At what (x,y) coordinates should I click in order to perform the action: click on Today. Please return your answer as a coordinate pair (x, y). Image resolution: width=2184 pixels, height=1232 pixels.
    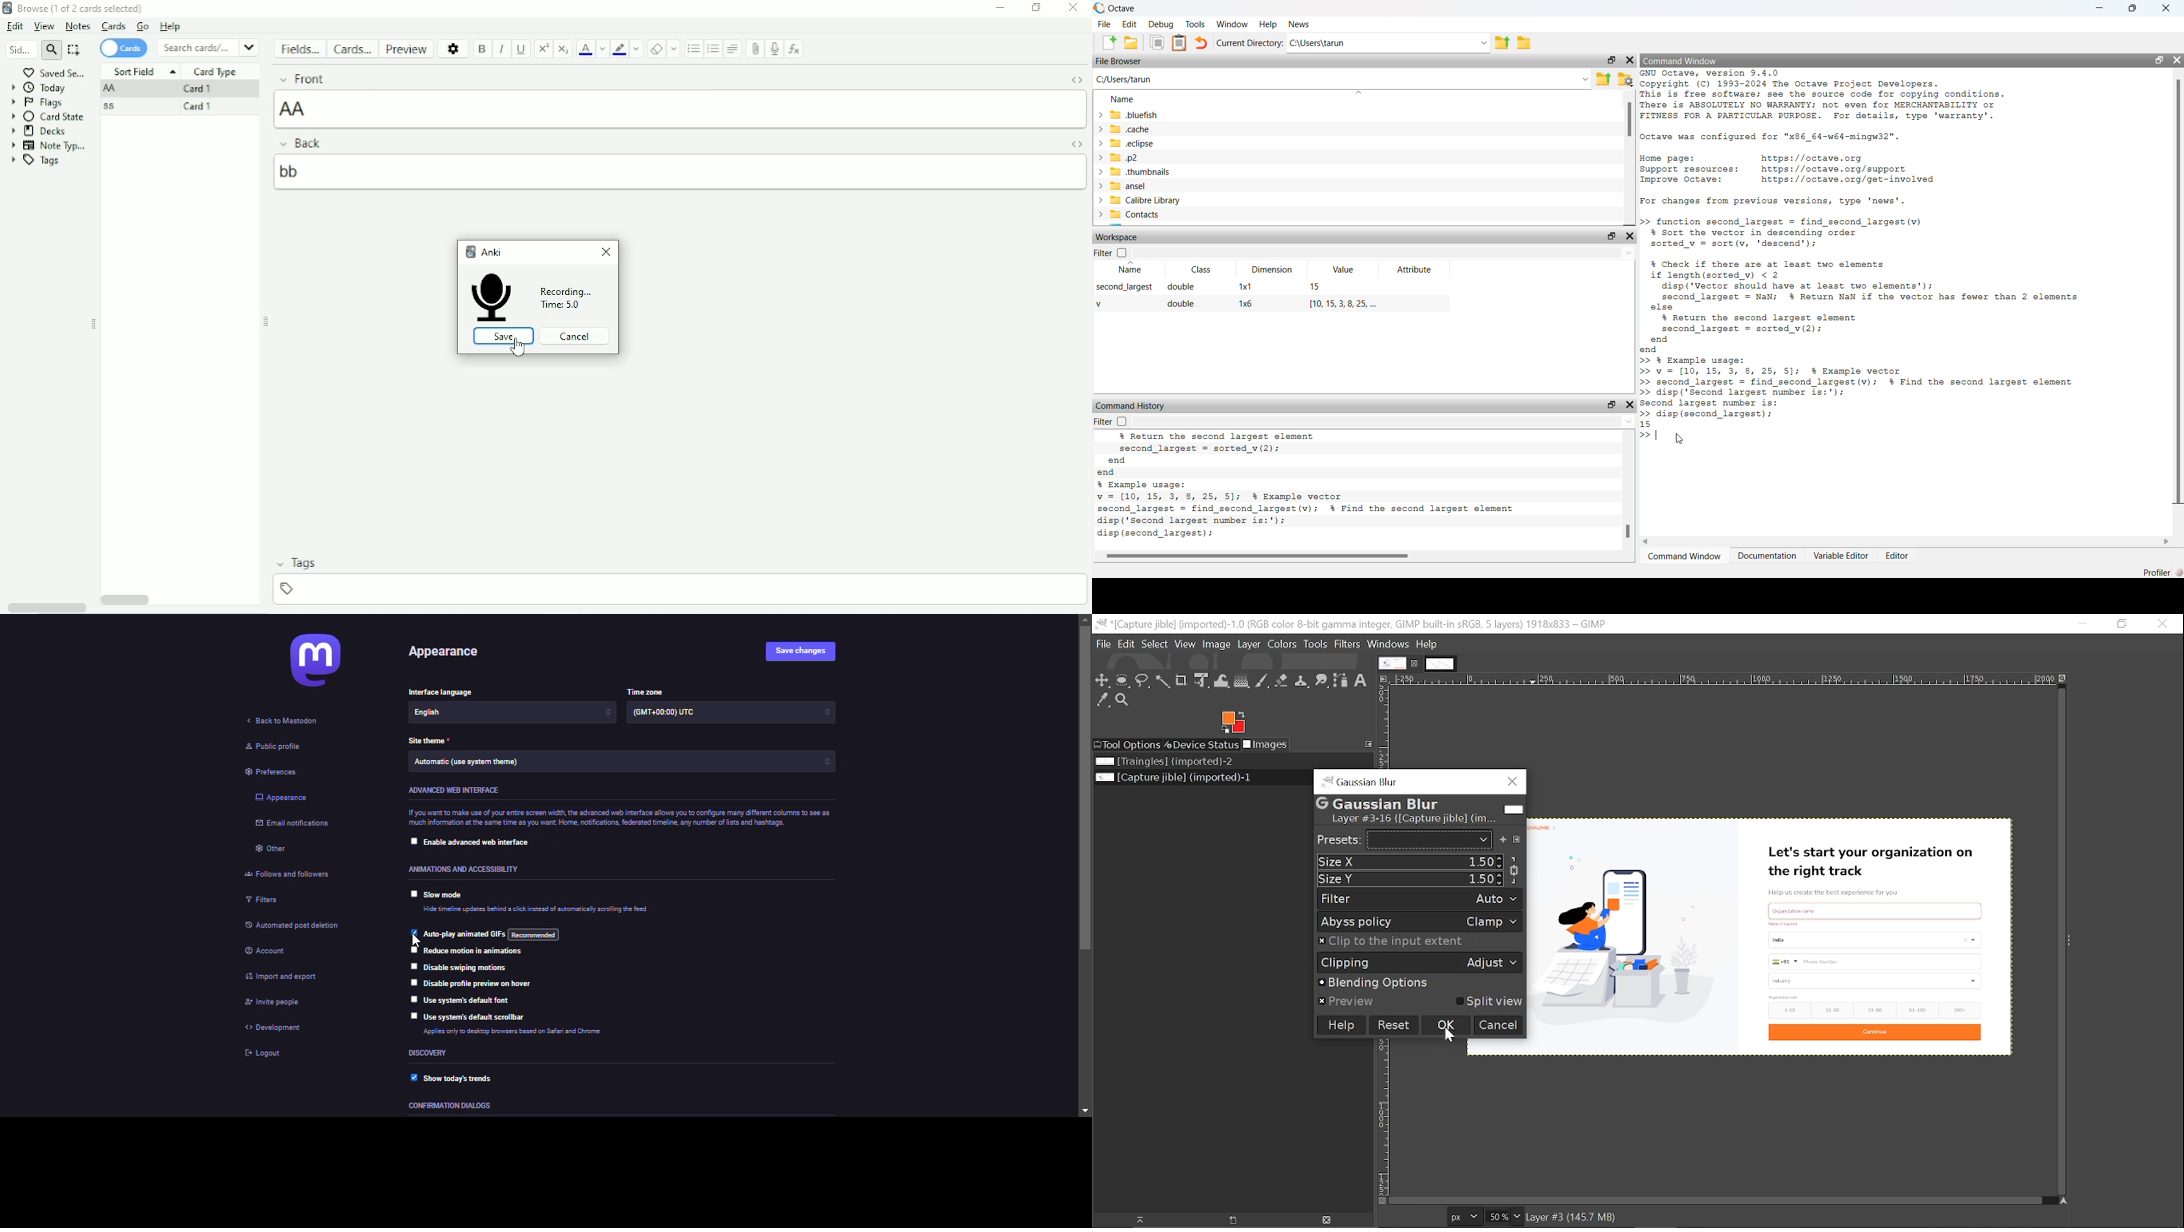
    Looking at the image, I should click on (41, 89).